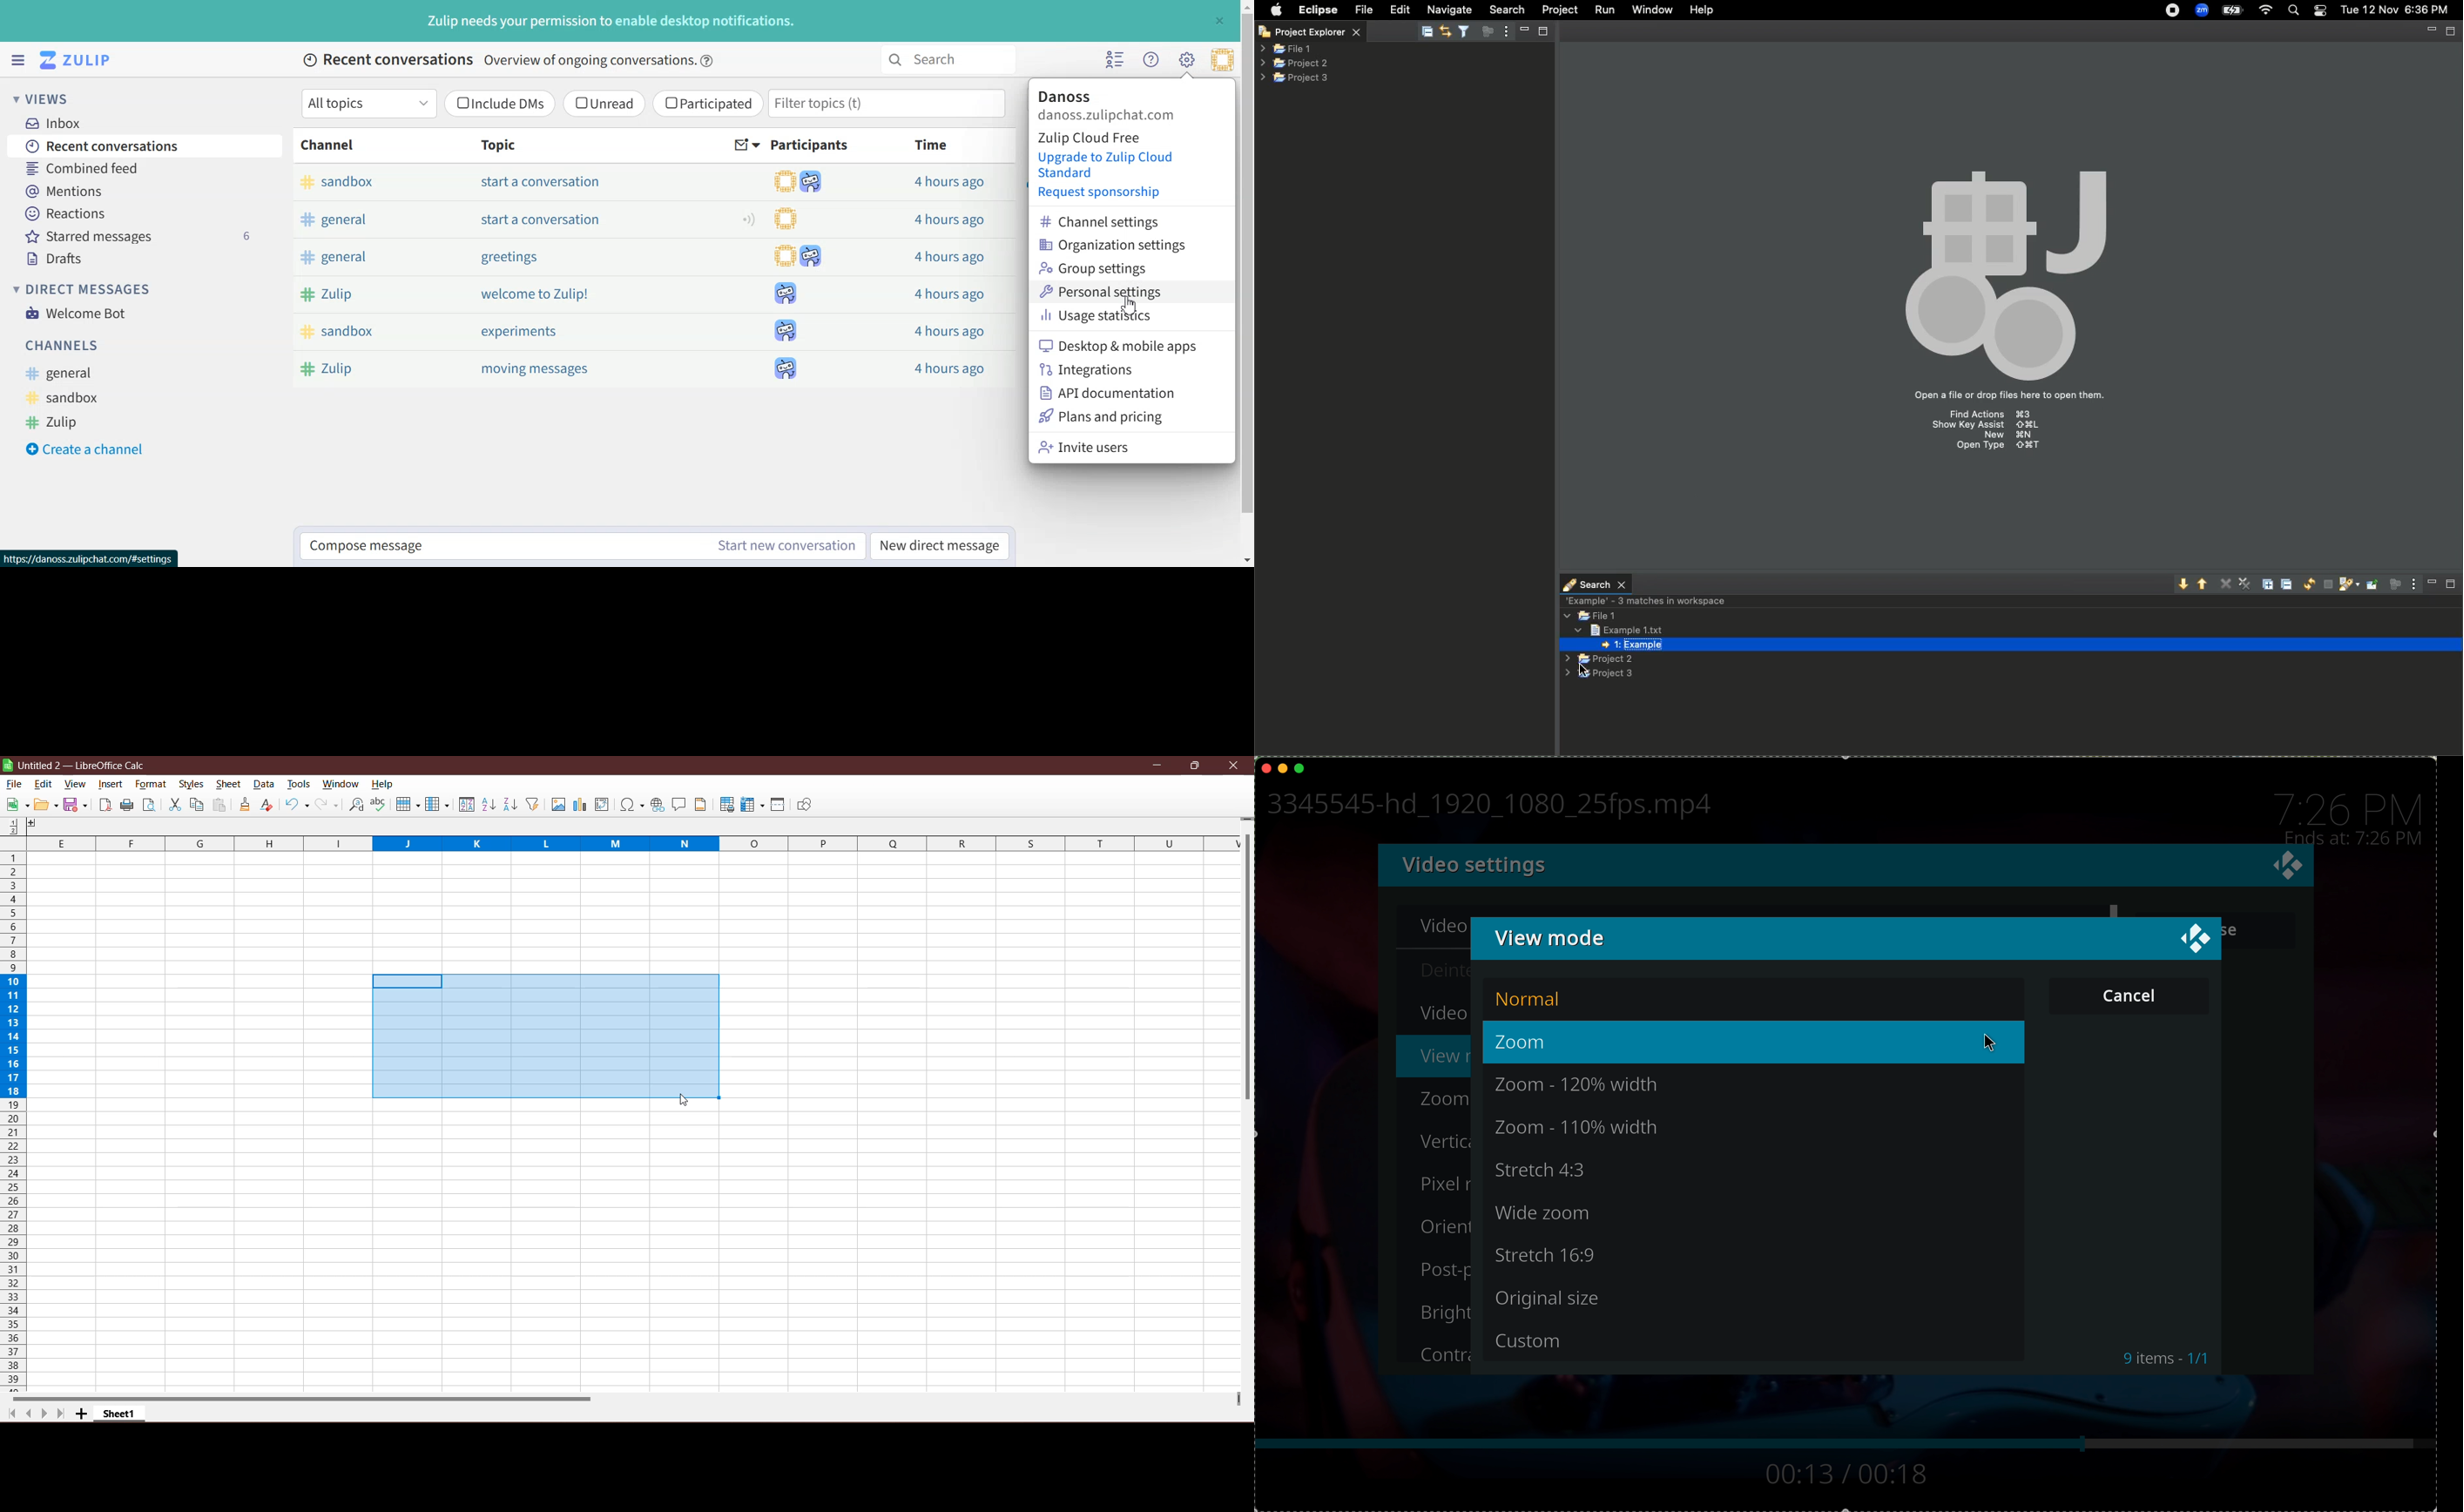 The width and height of the screenshot is (2464, 1512). I want to click on Insert or Edit Pivot table, so click(602, 804).